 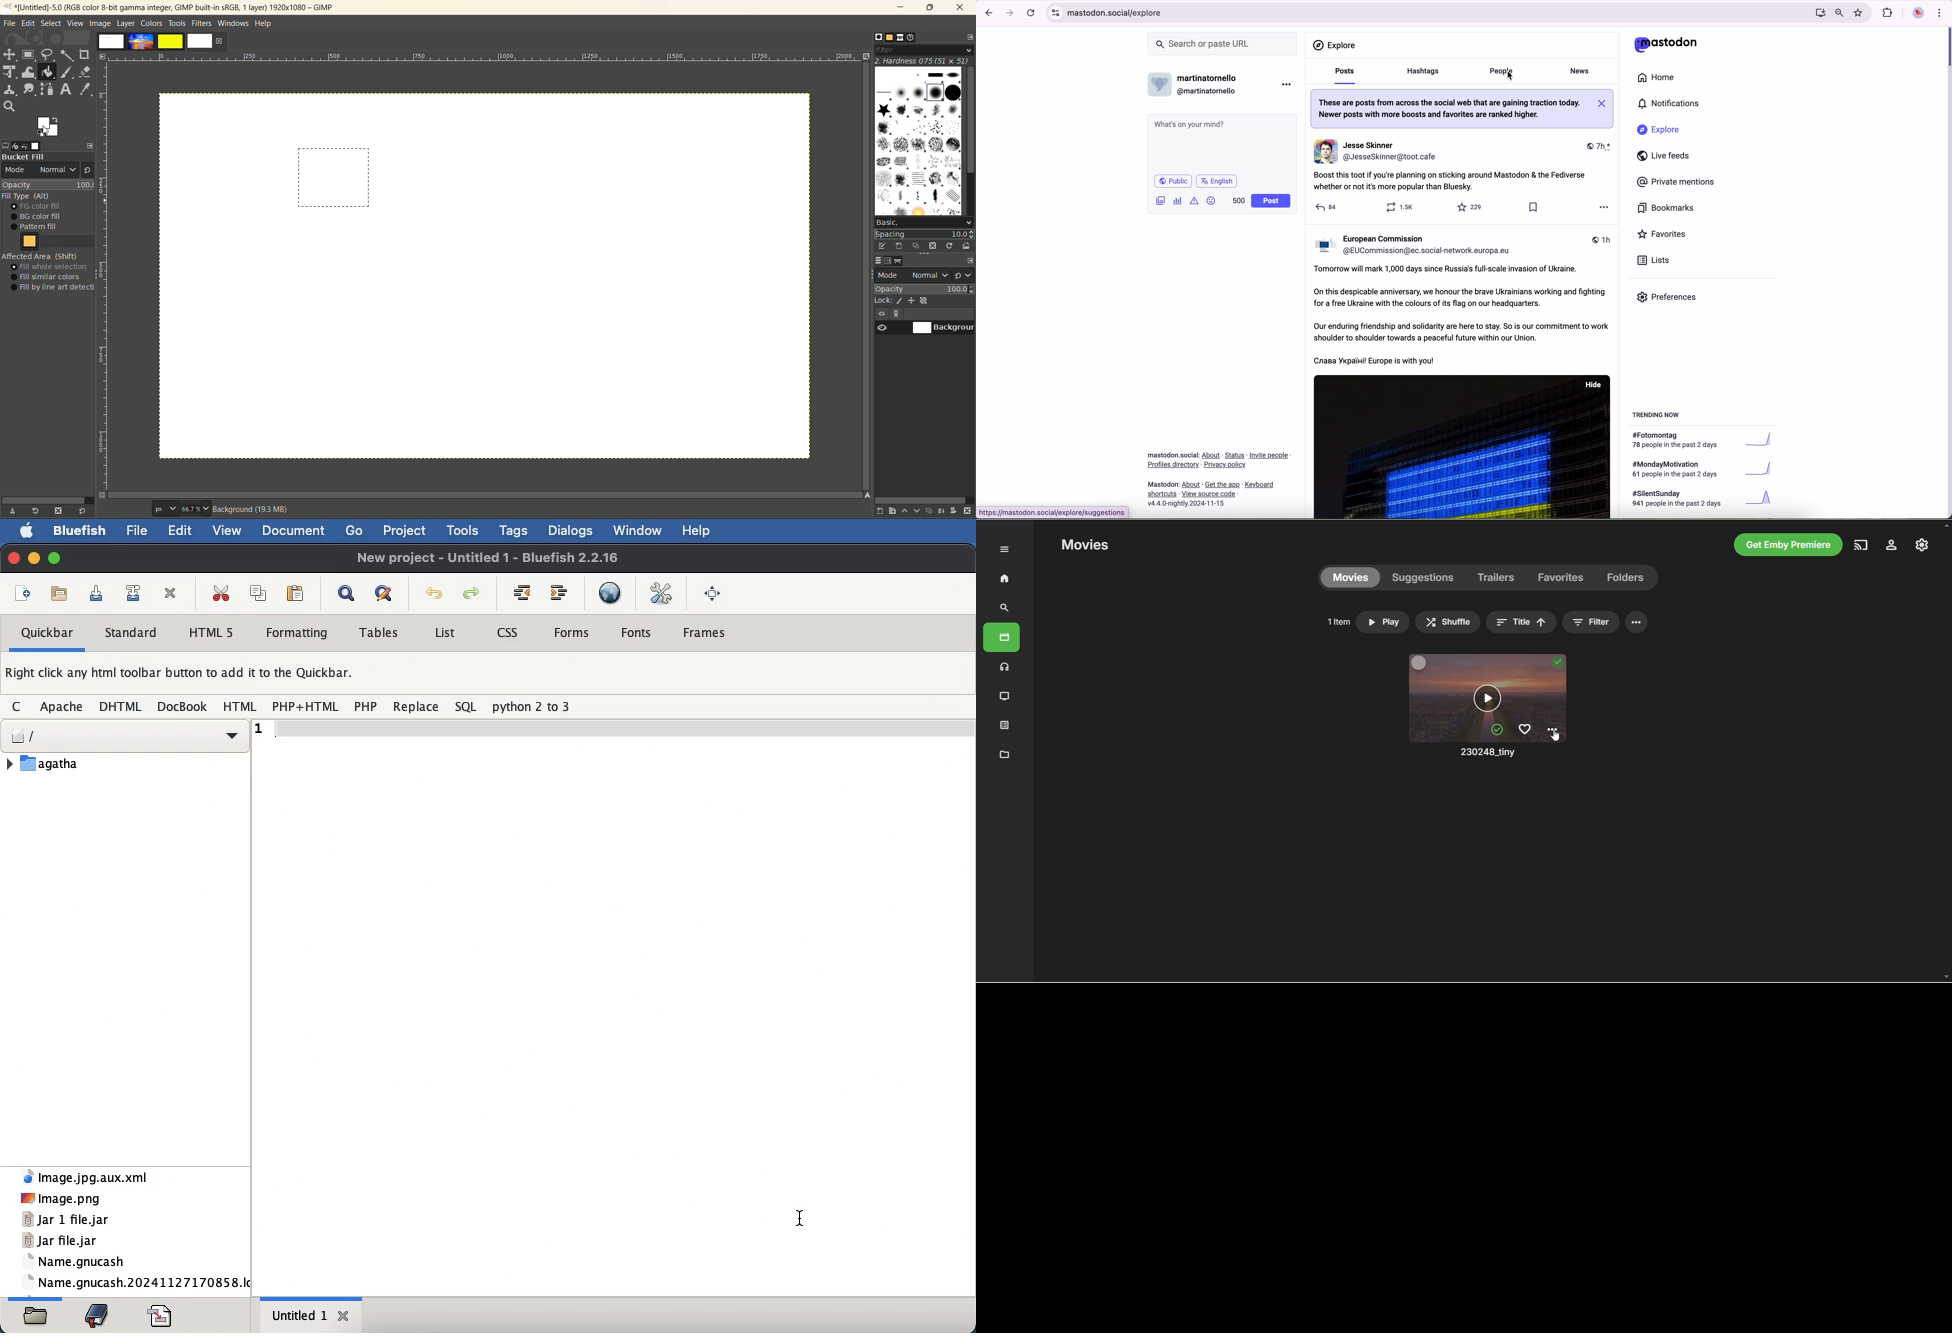 What do you see at coordinates (1179, 201) in the screenshot?
I see `charts` at bounding box center [1179, 201].